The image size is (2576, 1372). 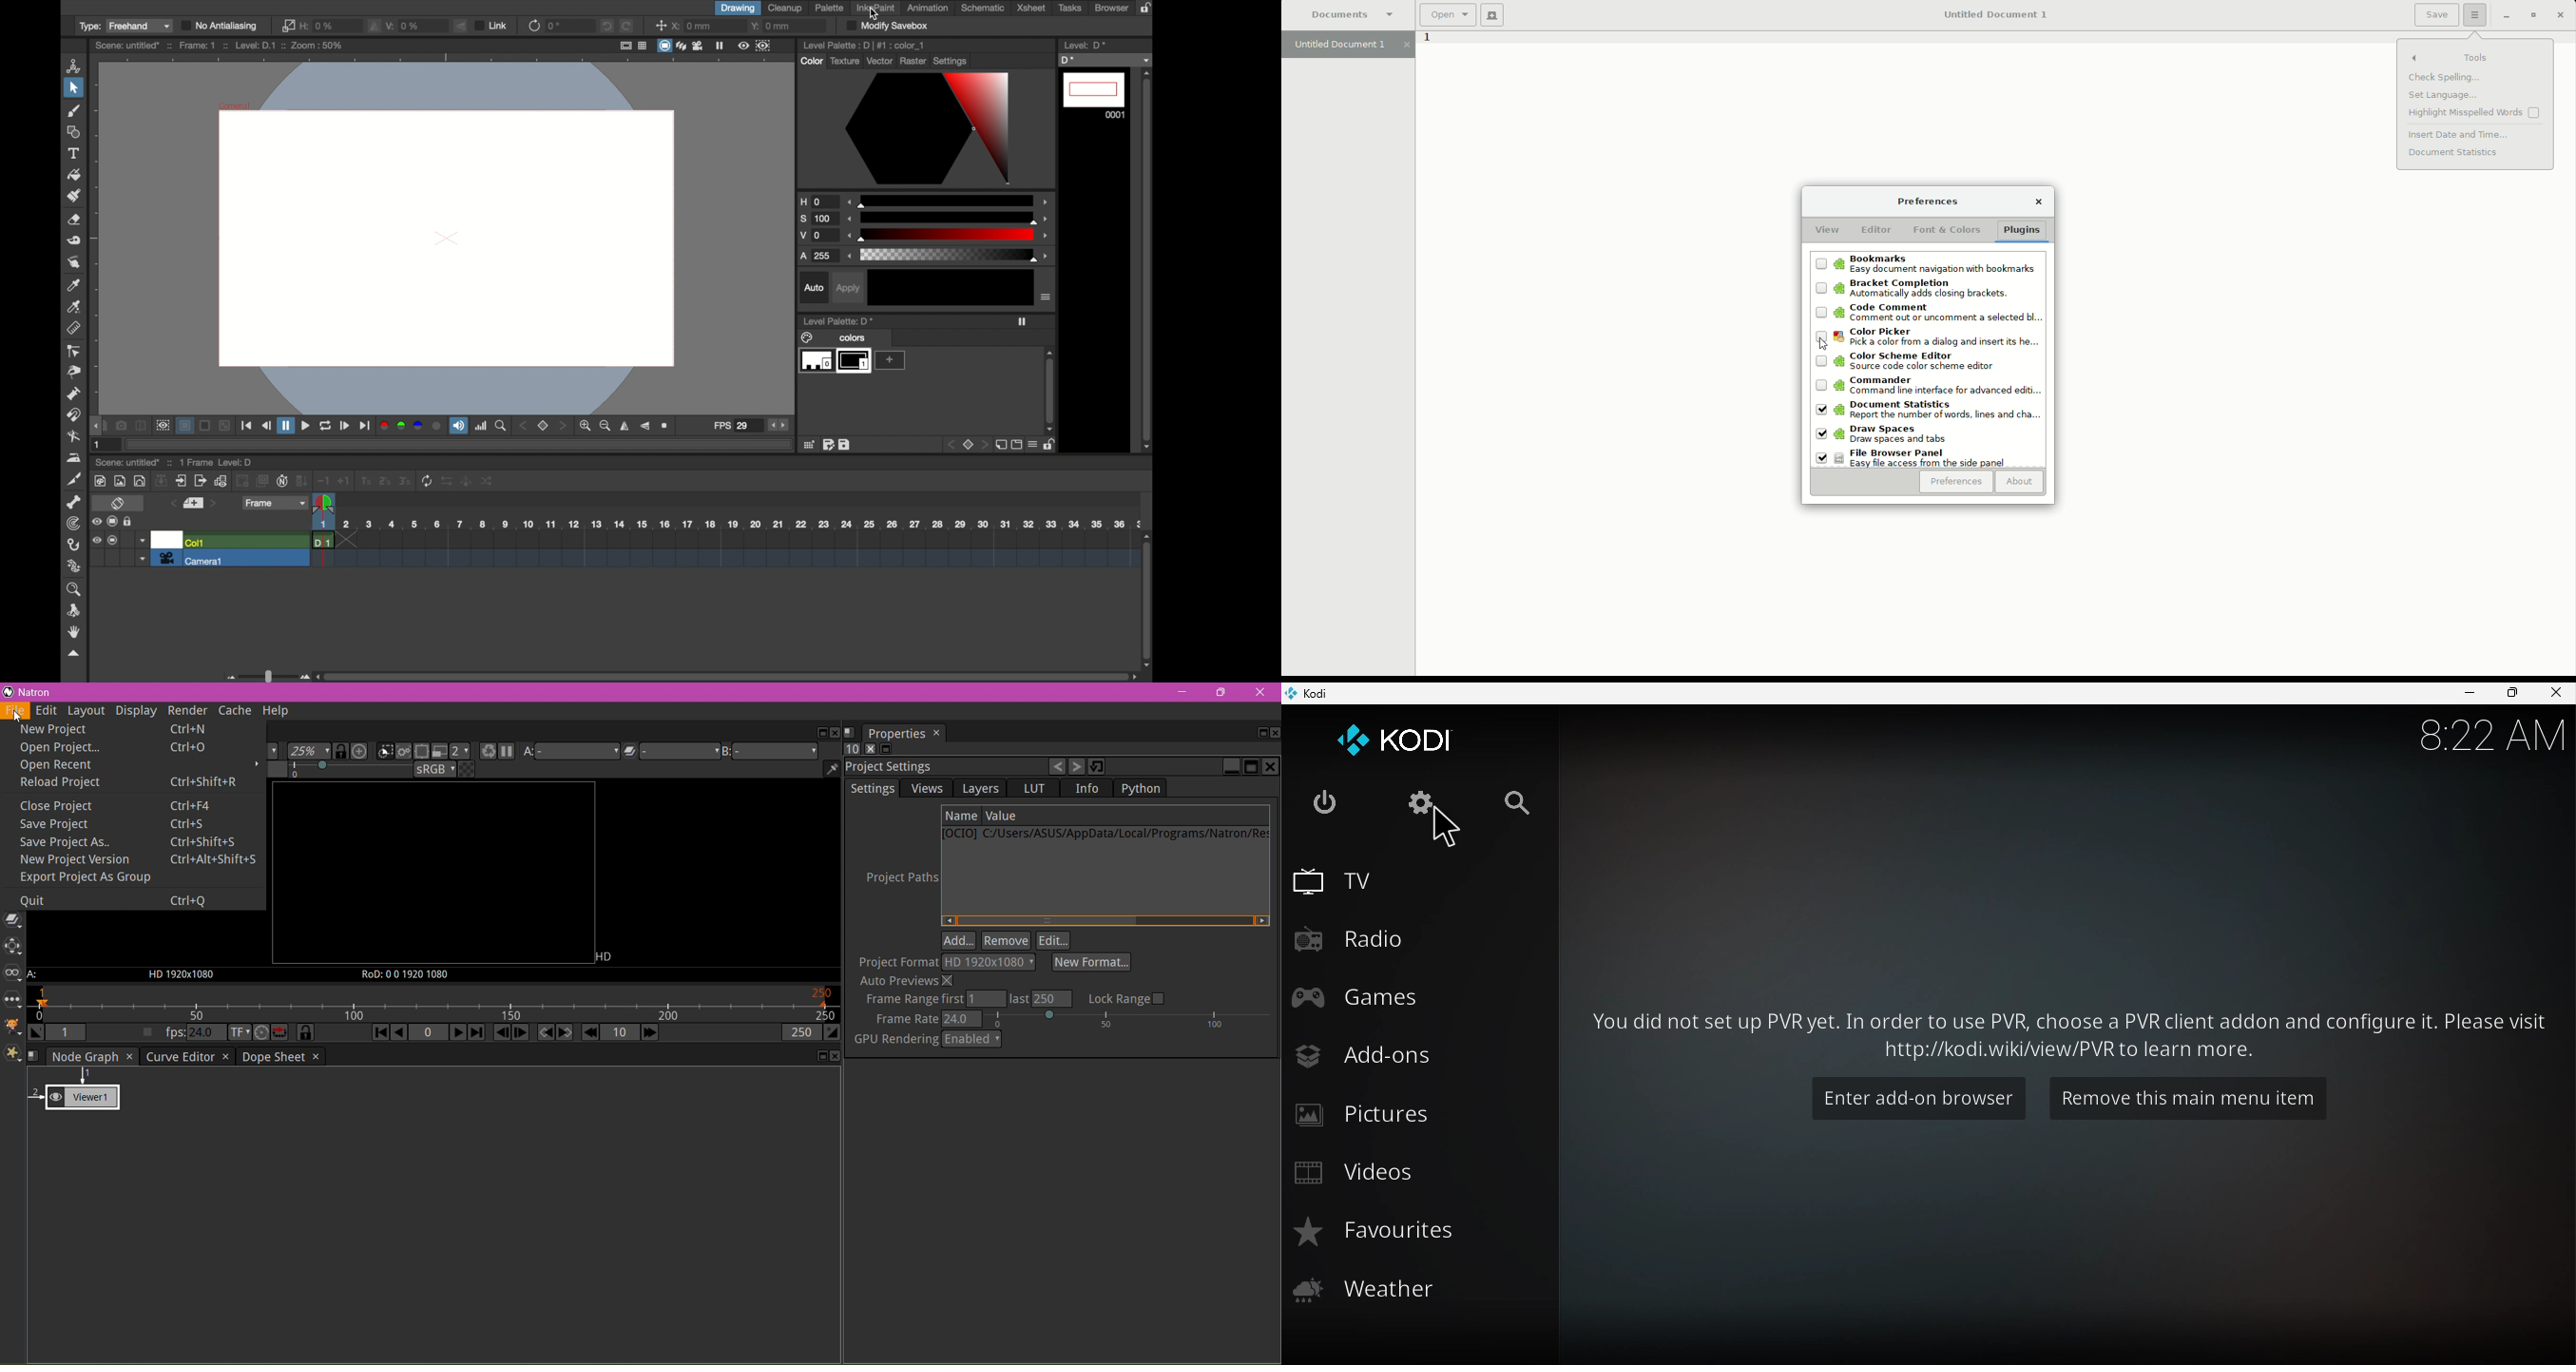 What do you see at coordinates (834, 361) in the screenshot?
I see `level 0 and 1` at bounding box center [834, 361].